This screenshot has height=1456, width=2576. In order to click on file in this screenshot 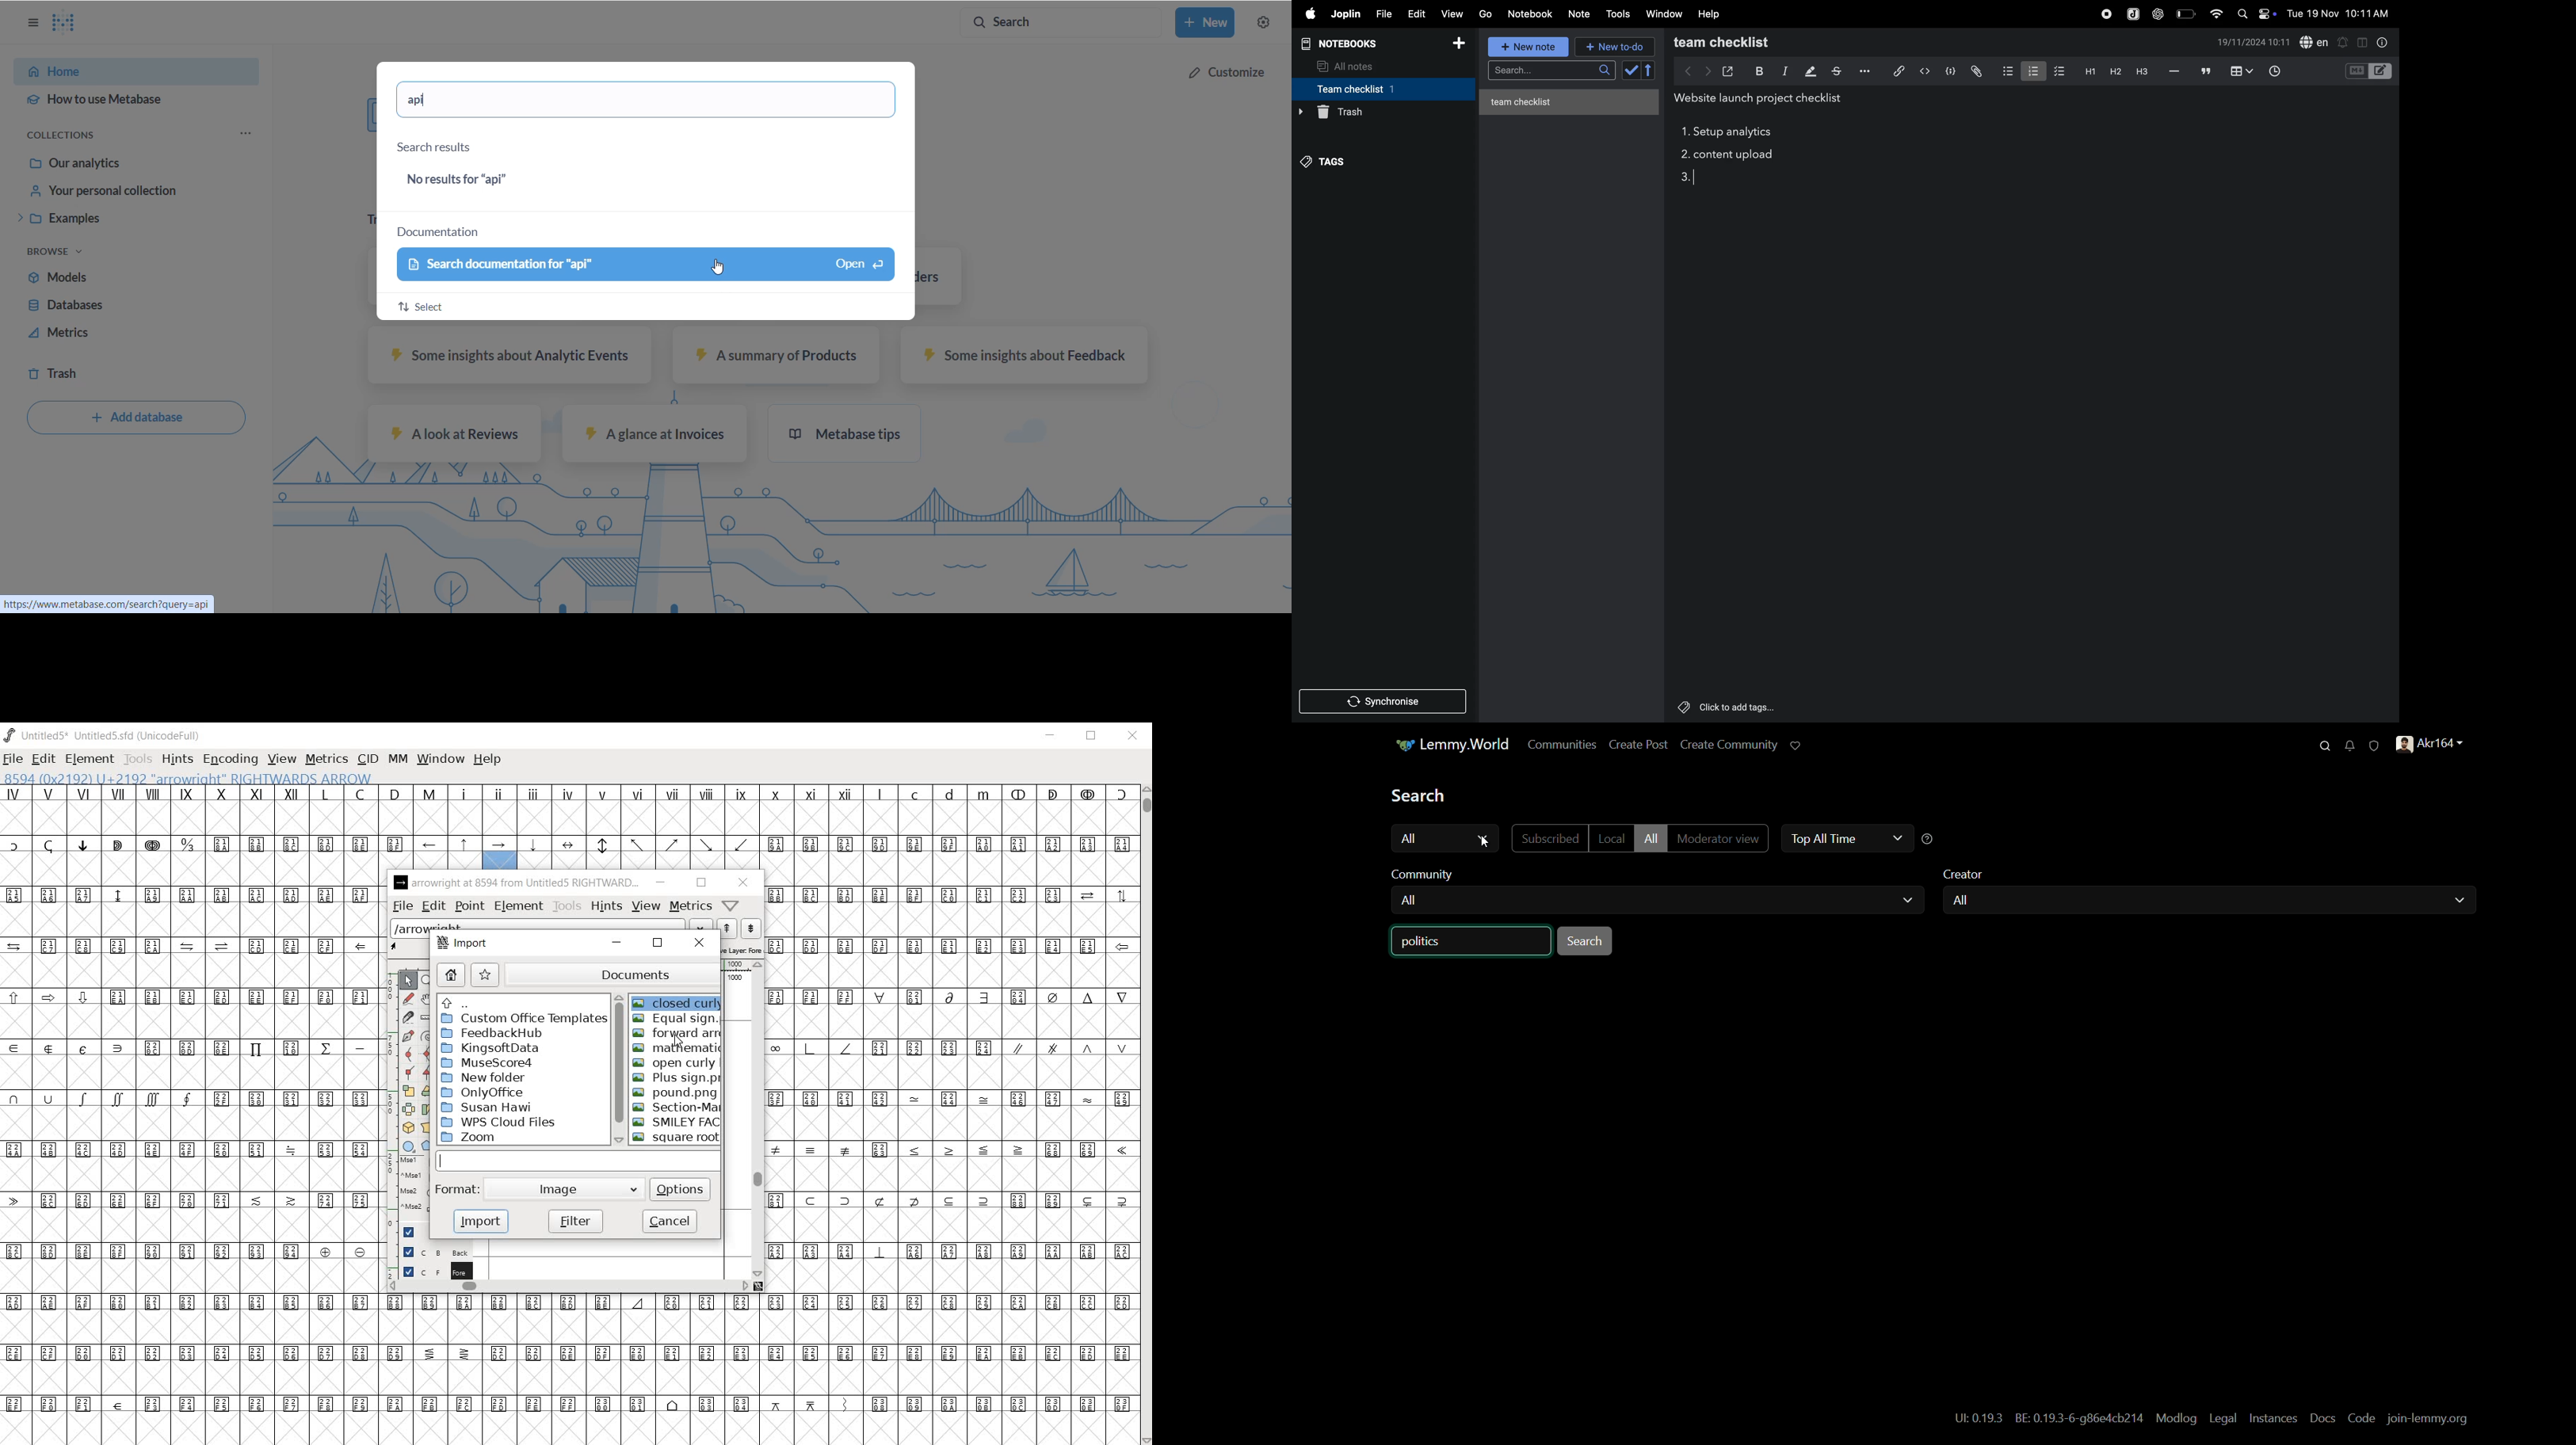, I will do `click(1383, 12)`.